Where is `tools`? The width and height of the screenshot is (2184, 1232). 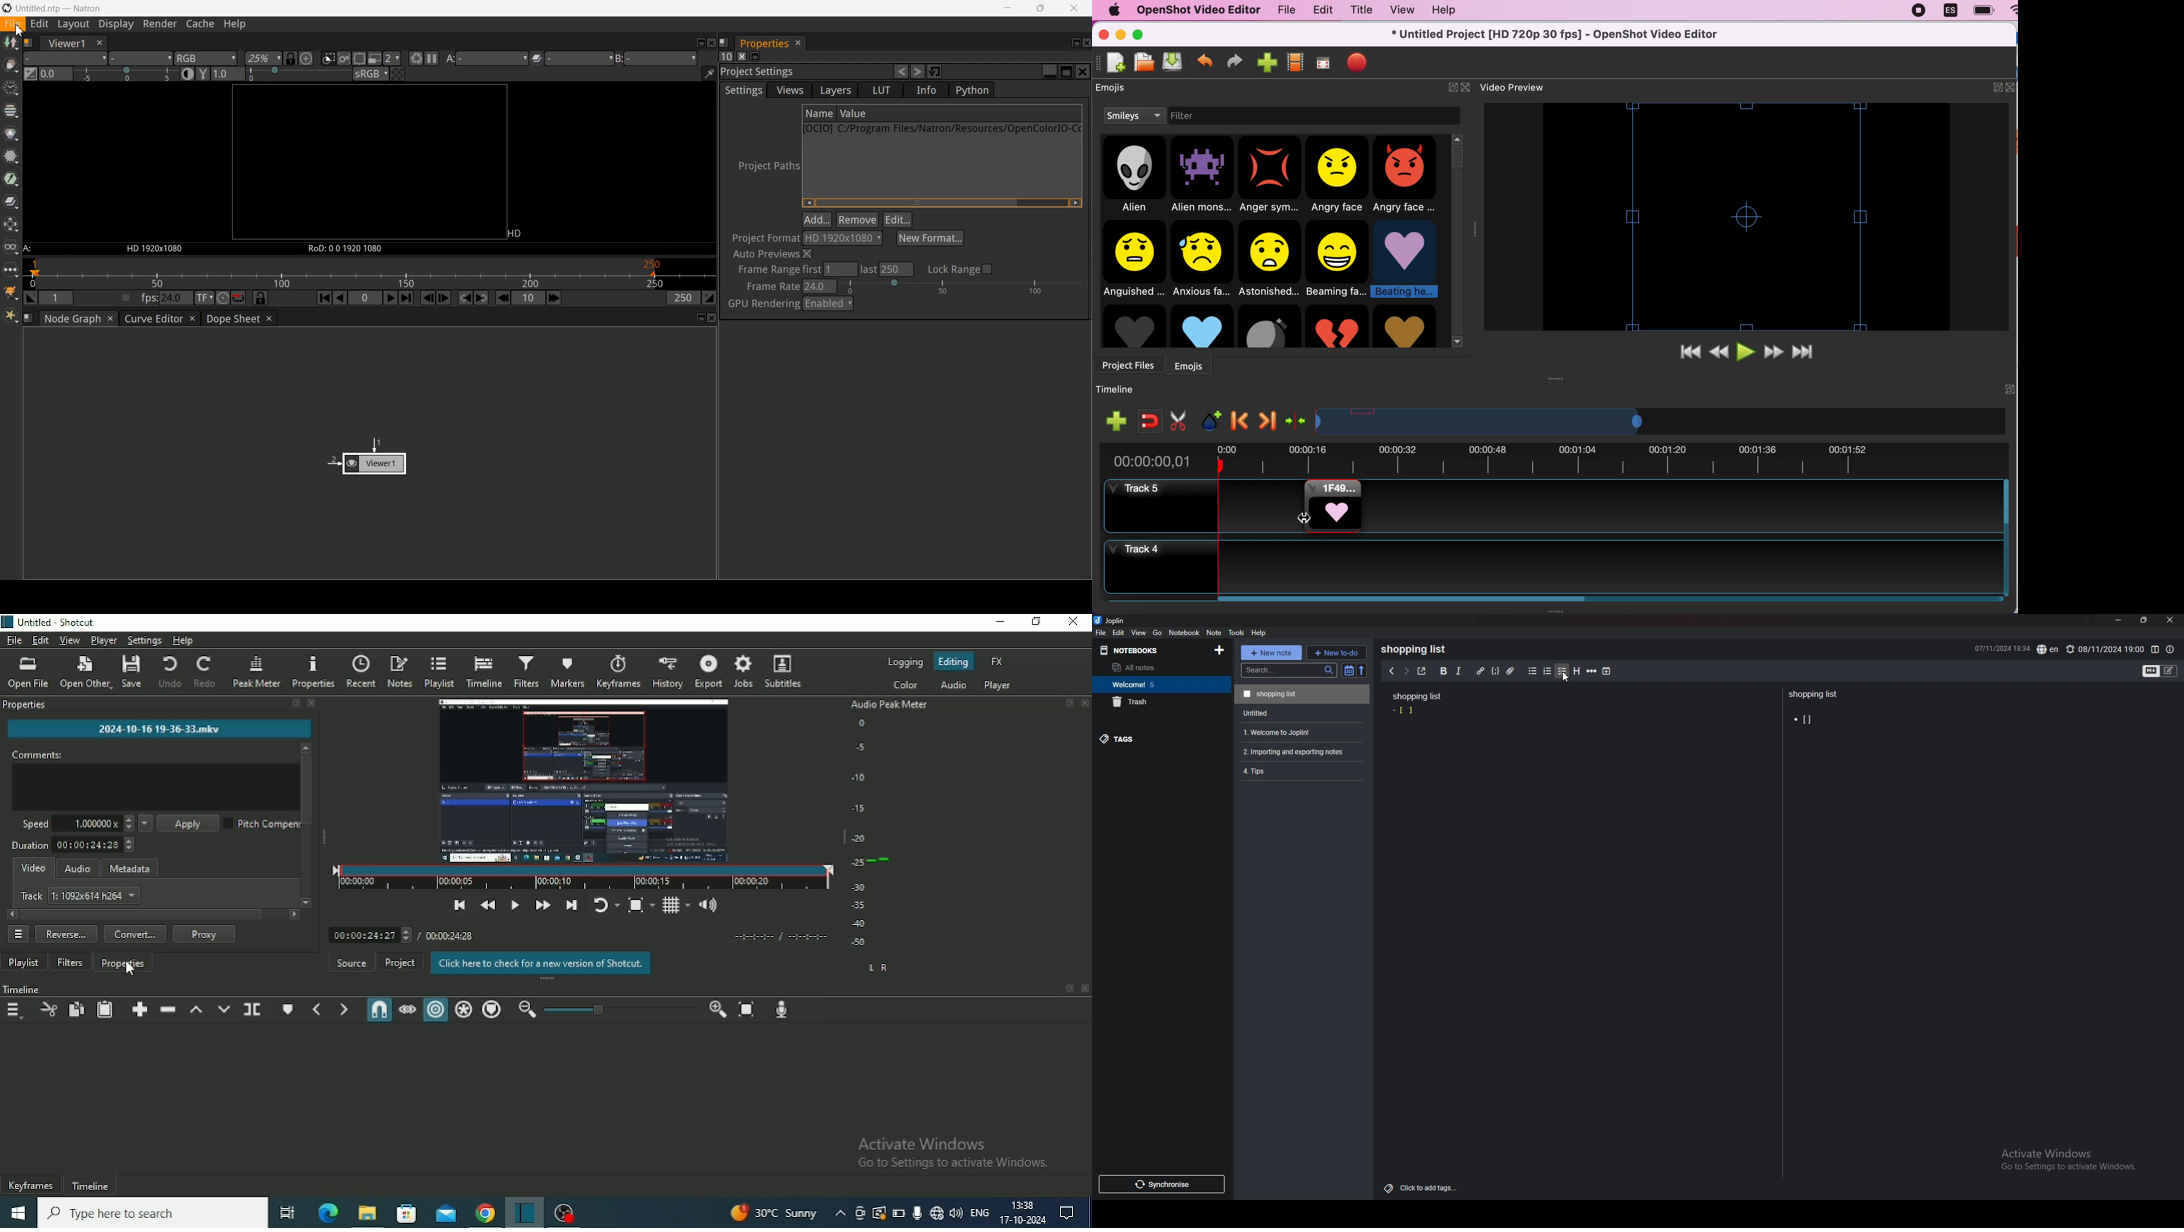 tools is located at coordinates (1236, 633).